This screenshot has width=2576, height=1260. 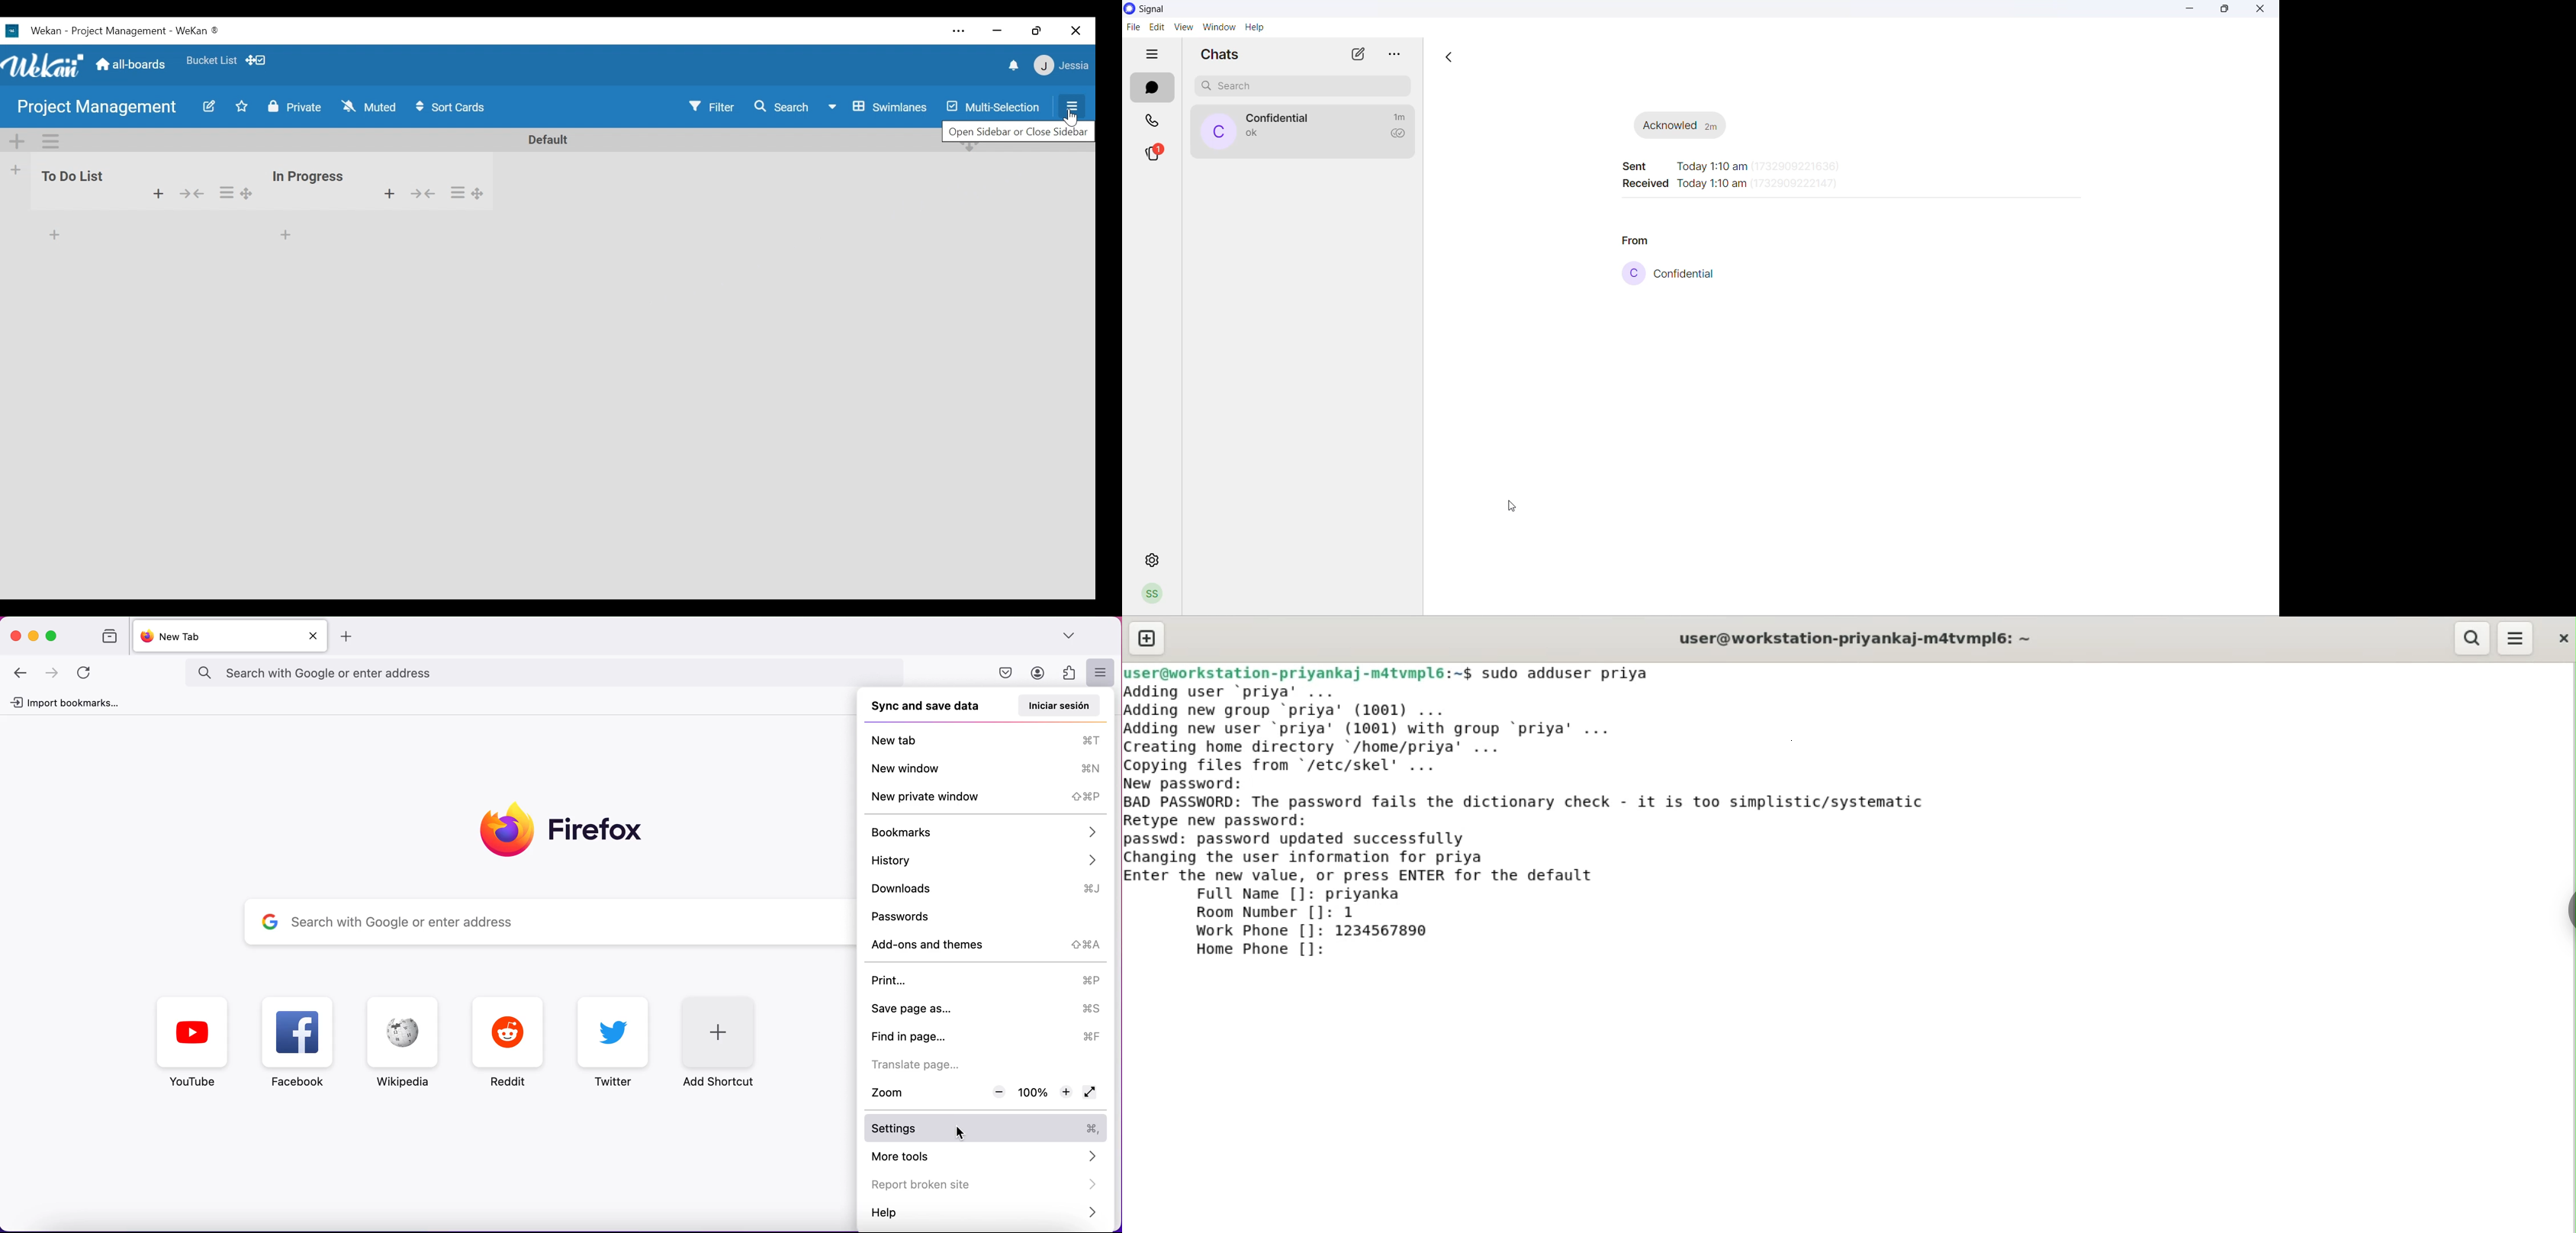 What do you see at coordinates (2562, 634) in the screenshot?
I see `close` at bounding box center [2562, 634].